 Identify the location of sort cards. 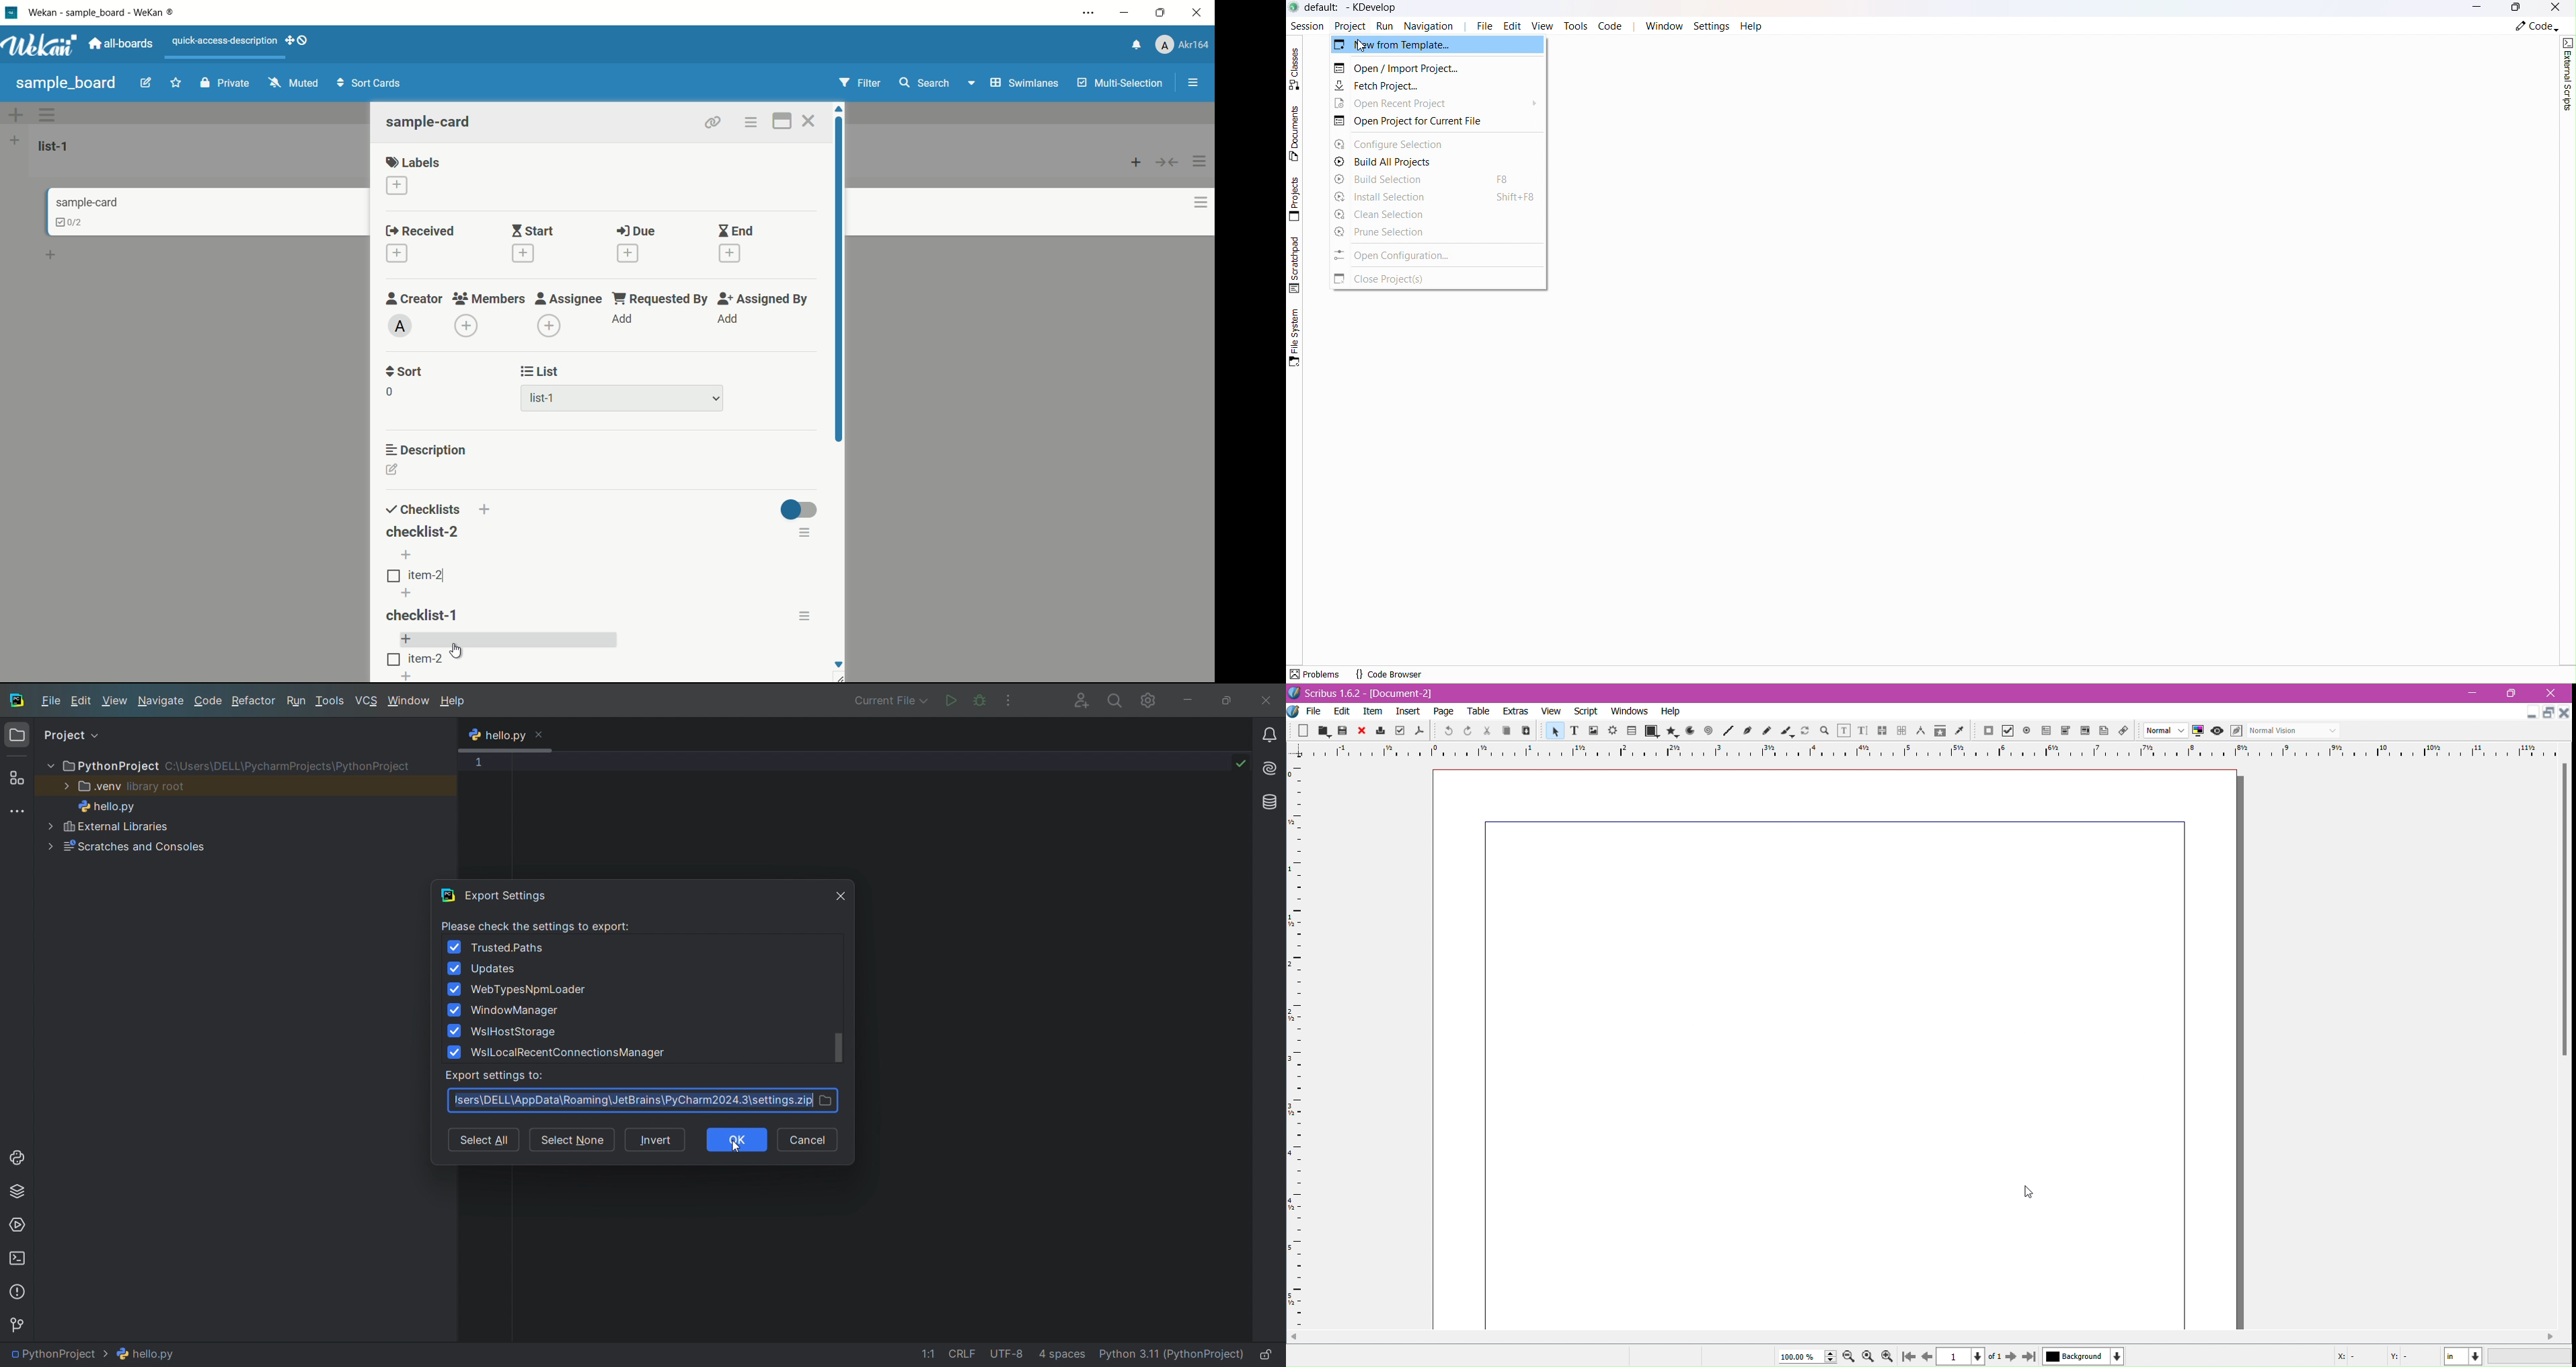
(370, 84).